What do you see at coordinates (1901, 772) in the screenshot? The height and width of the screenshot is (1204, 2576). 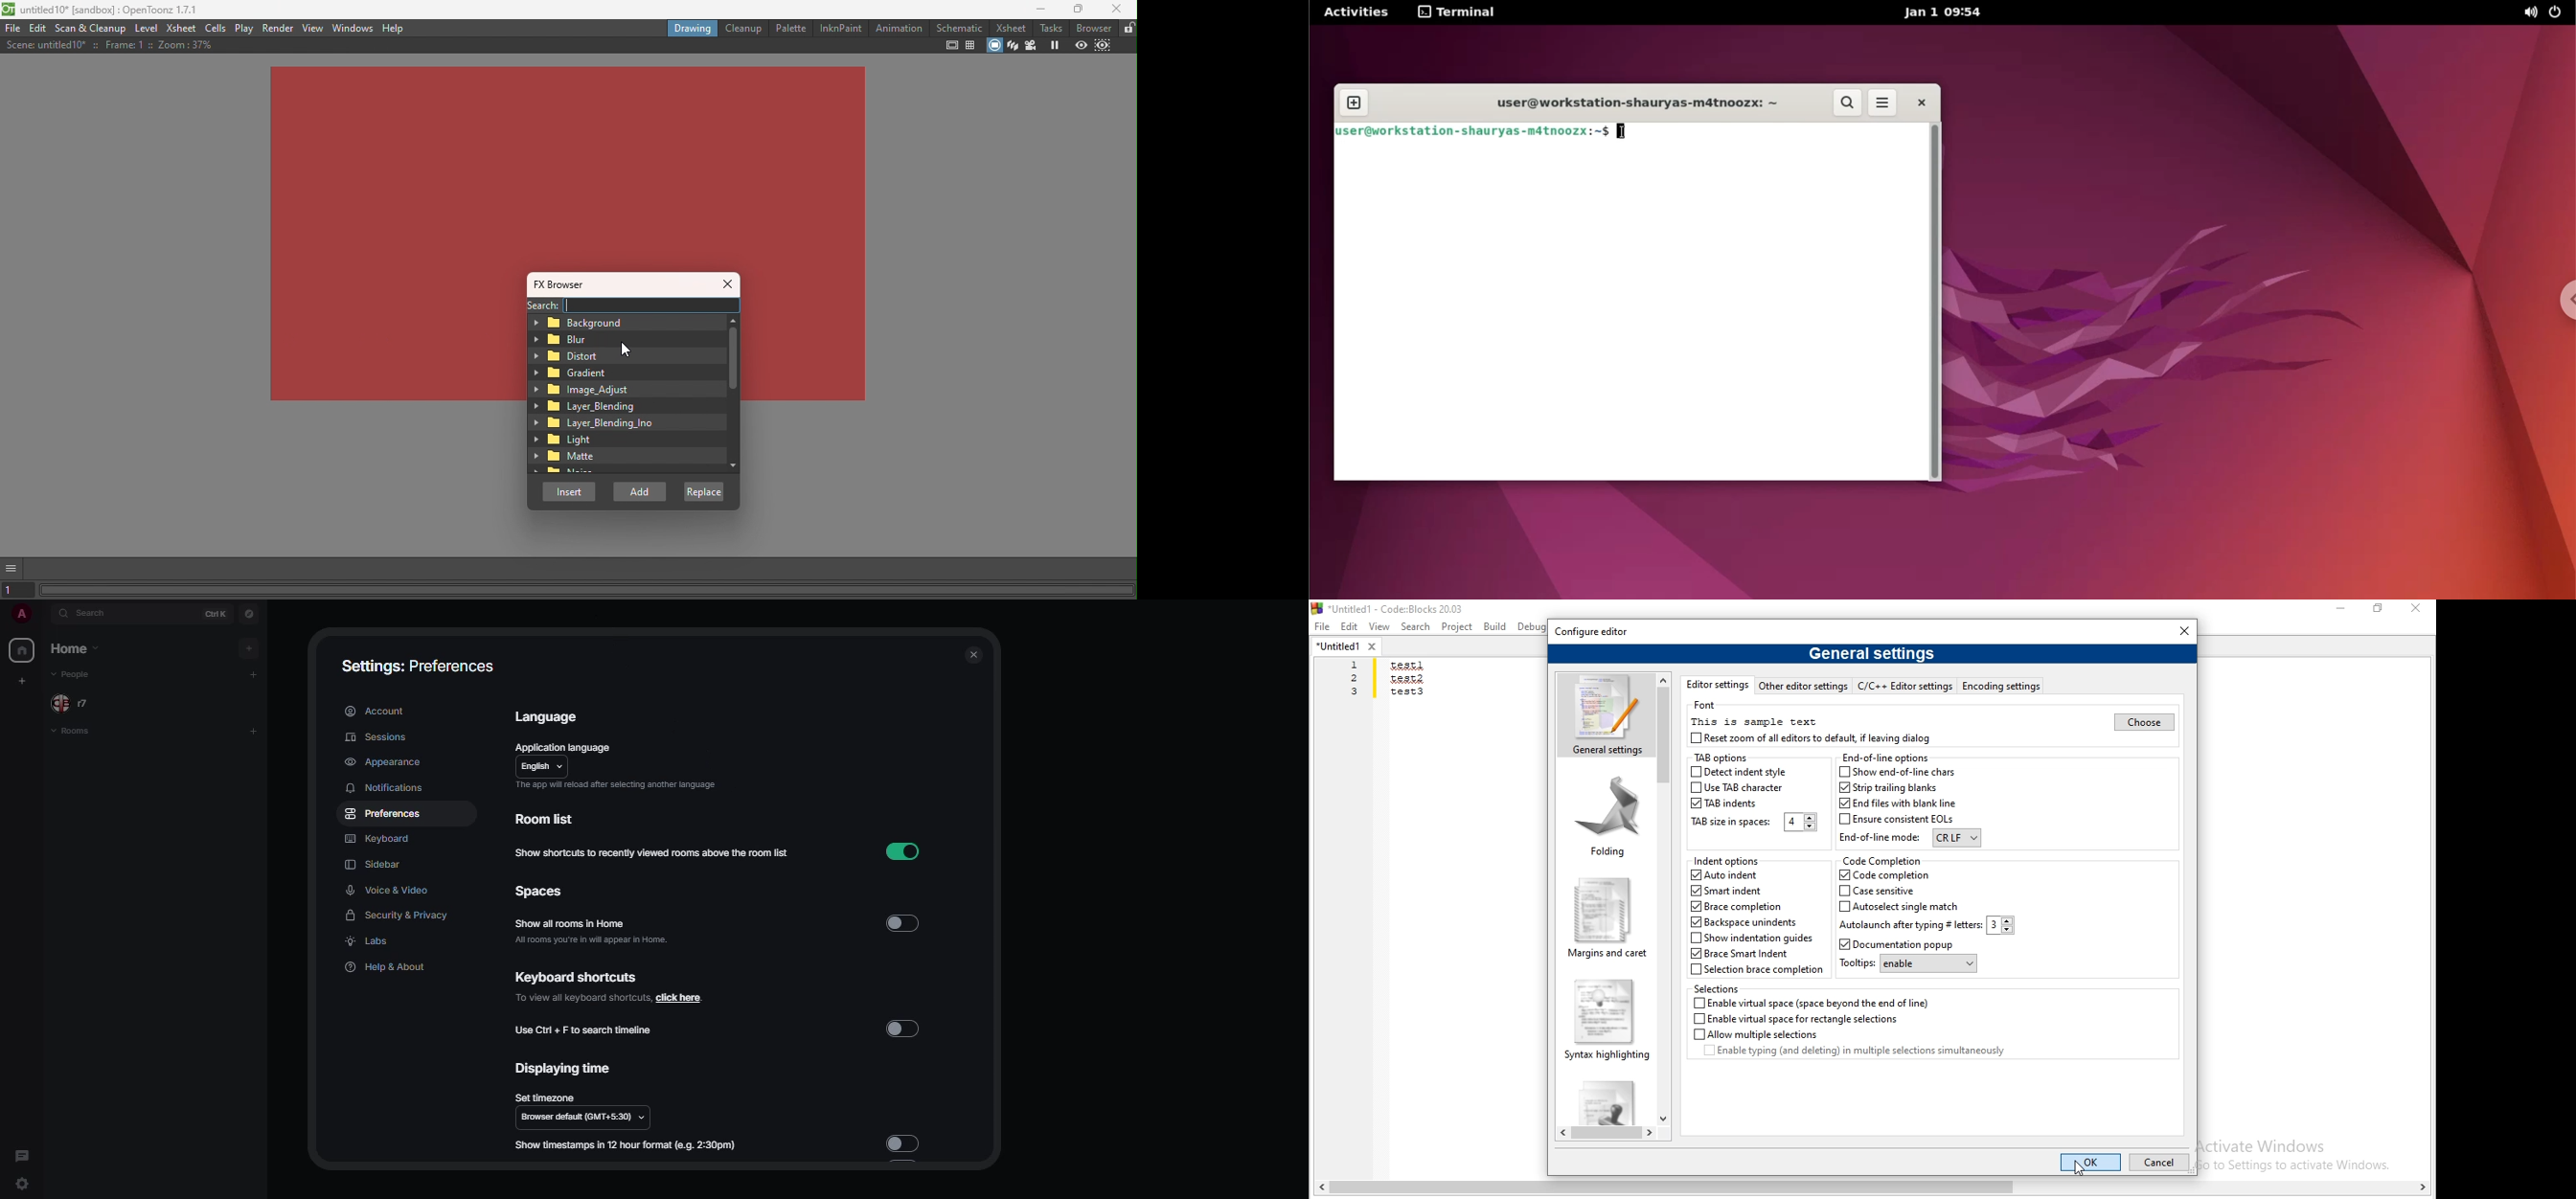 I see `Show end-of-line chars ` at bounding box center [1901, 772].